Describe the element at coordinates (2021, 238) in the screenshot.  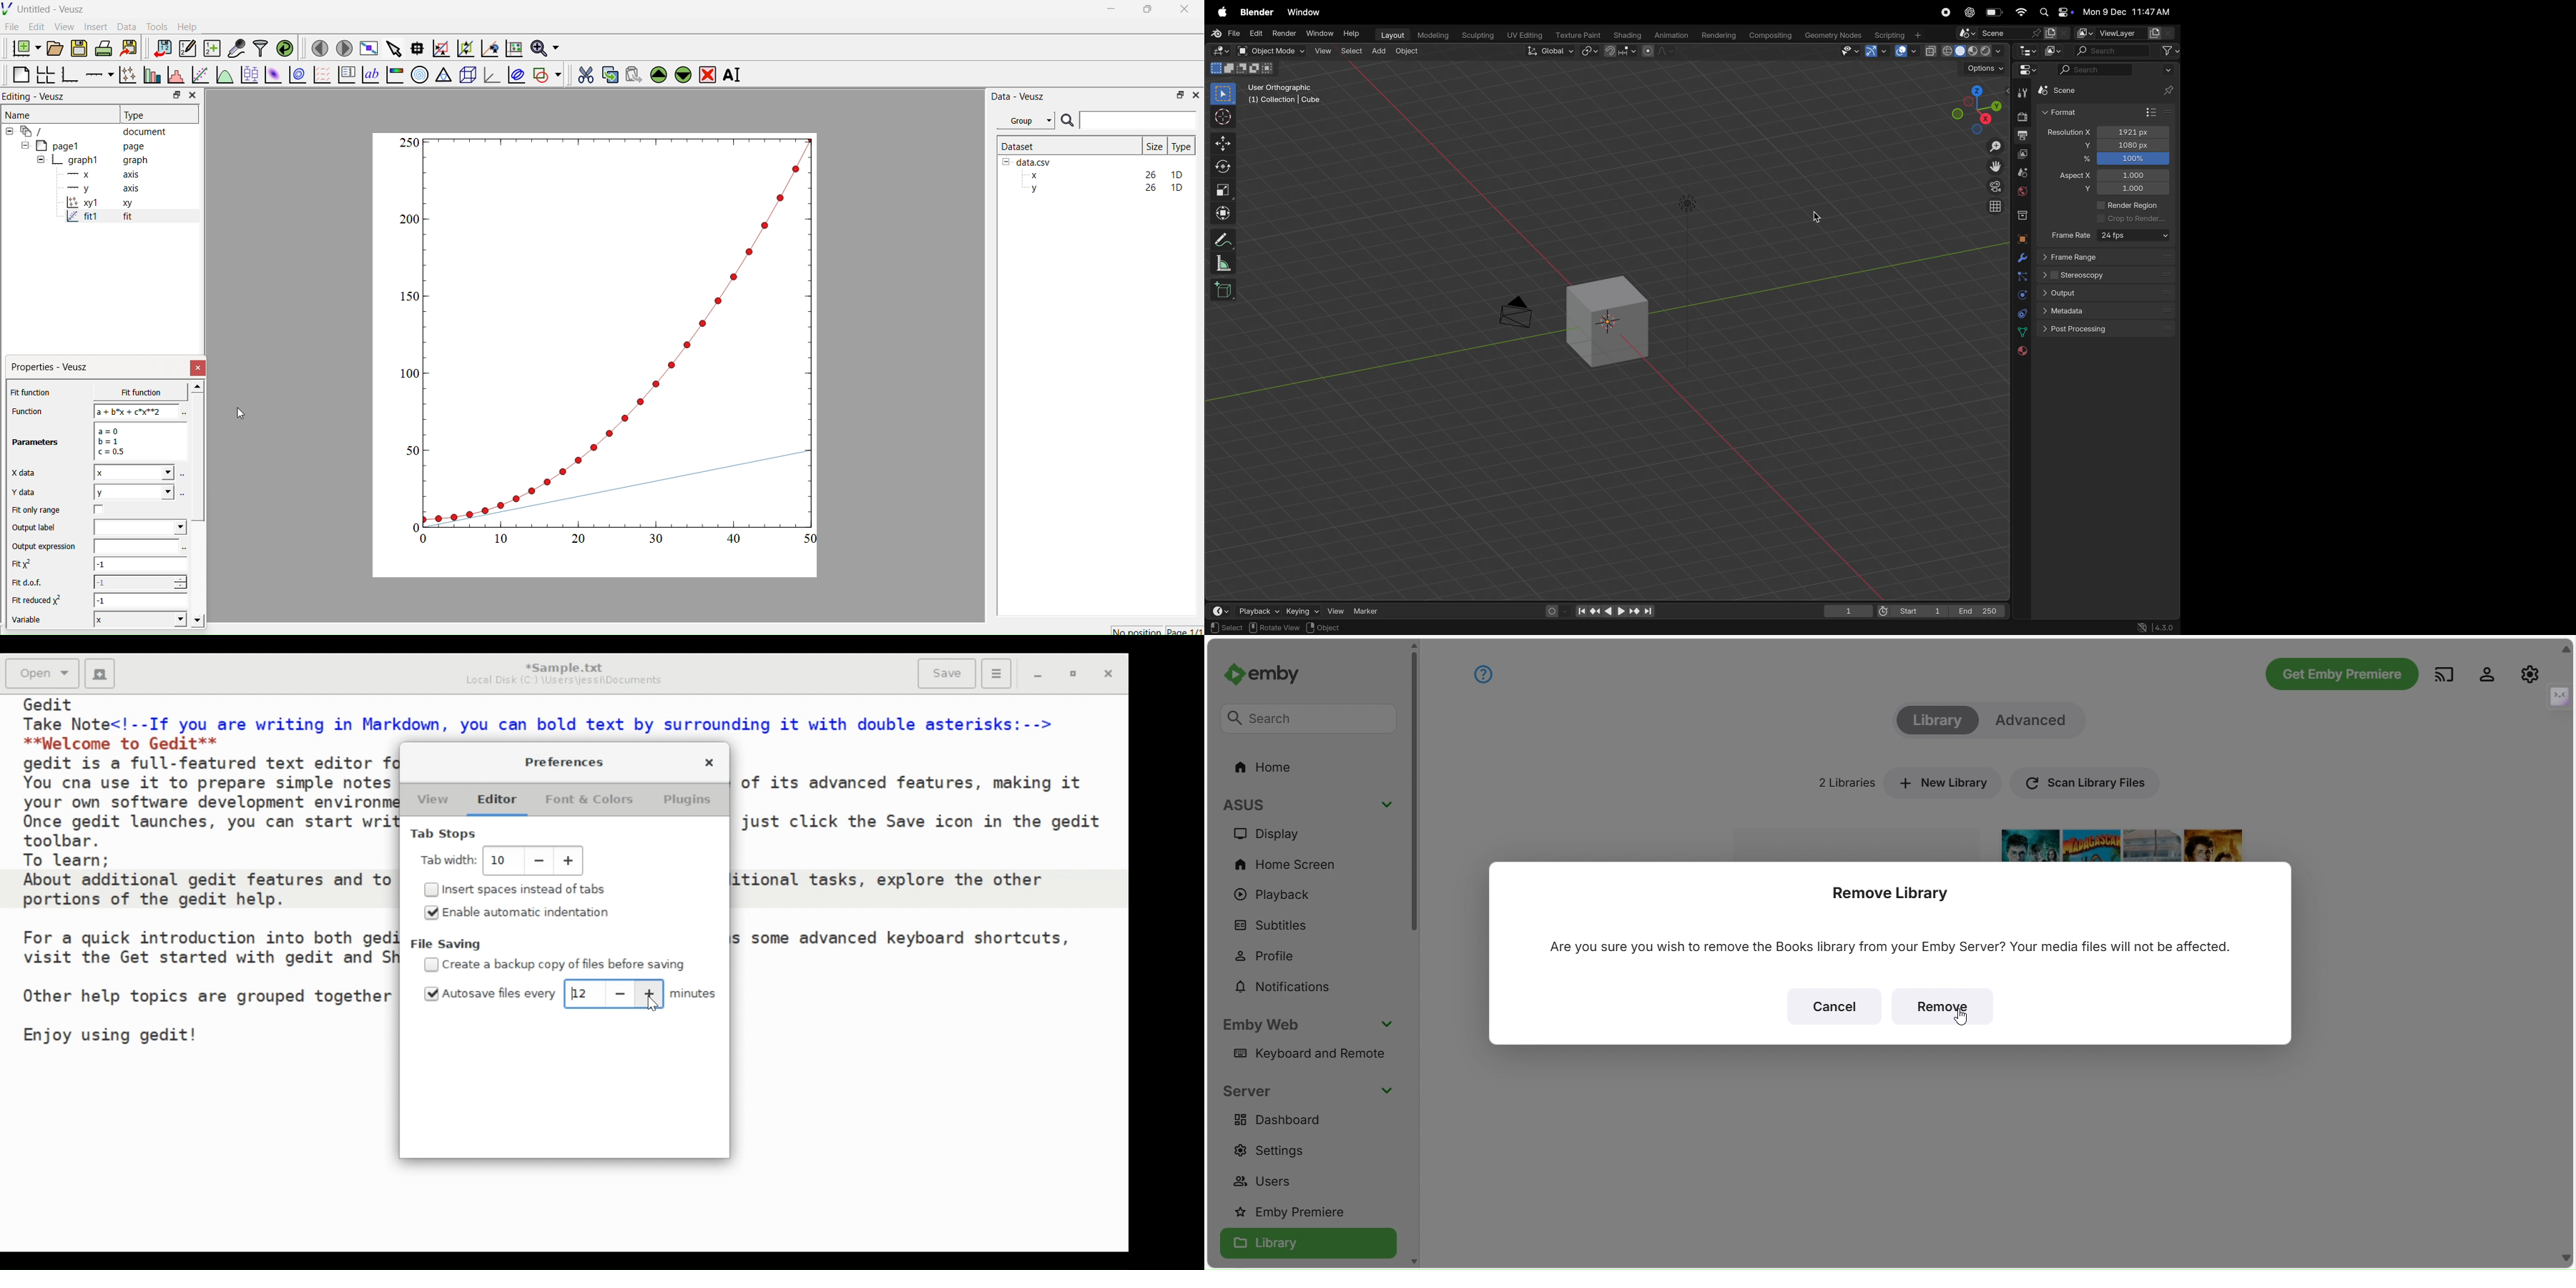
I see `object` at that location.